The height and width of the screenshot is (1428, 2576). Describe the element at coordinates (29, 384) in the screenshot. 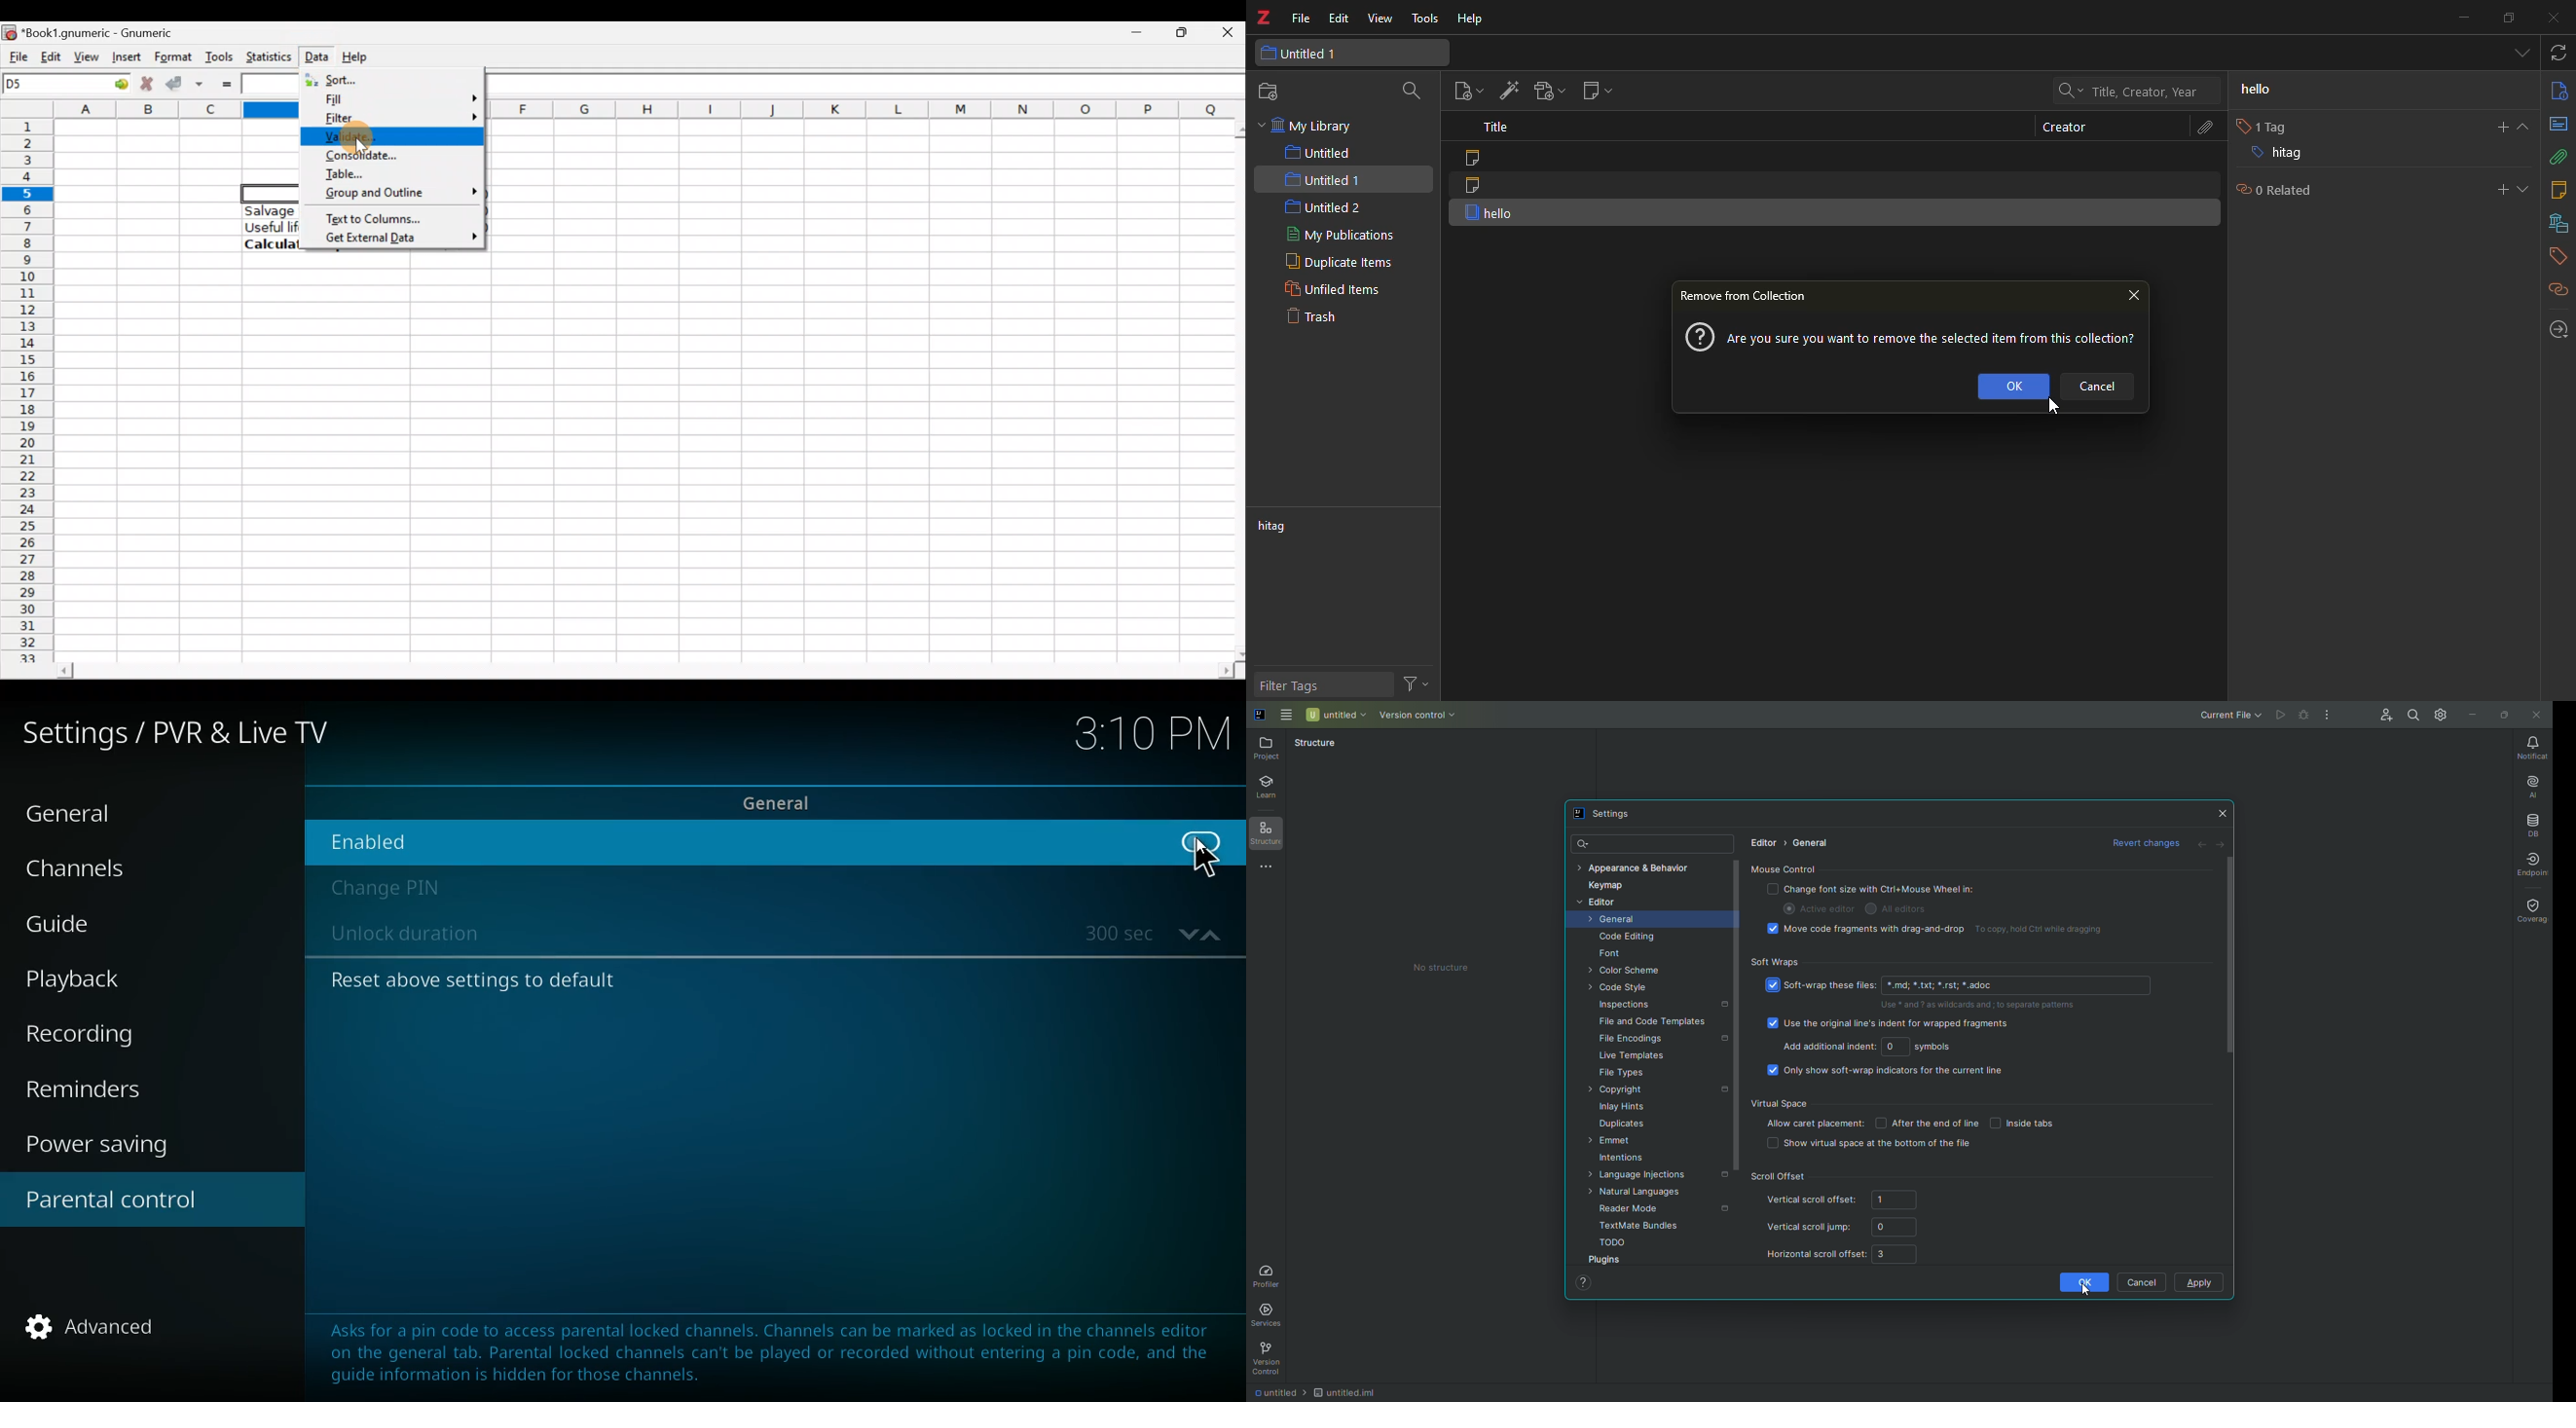

I see `Rows` at that location.